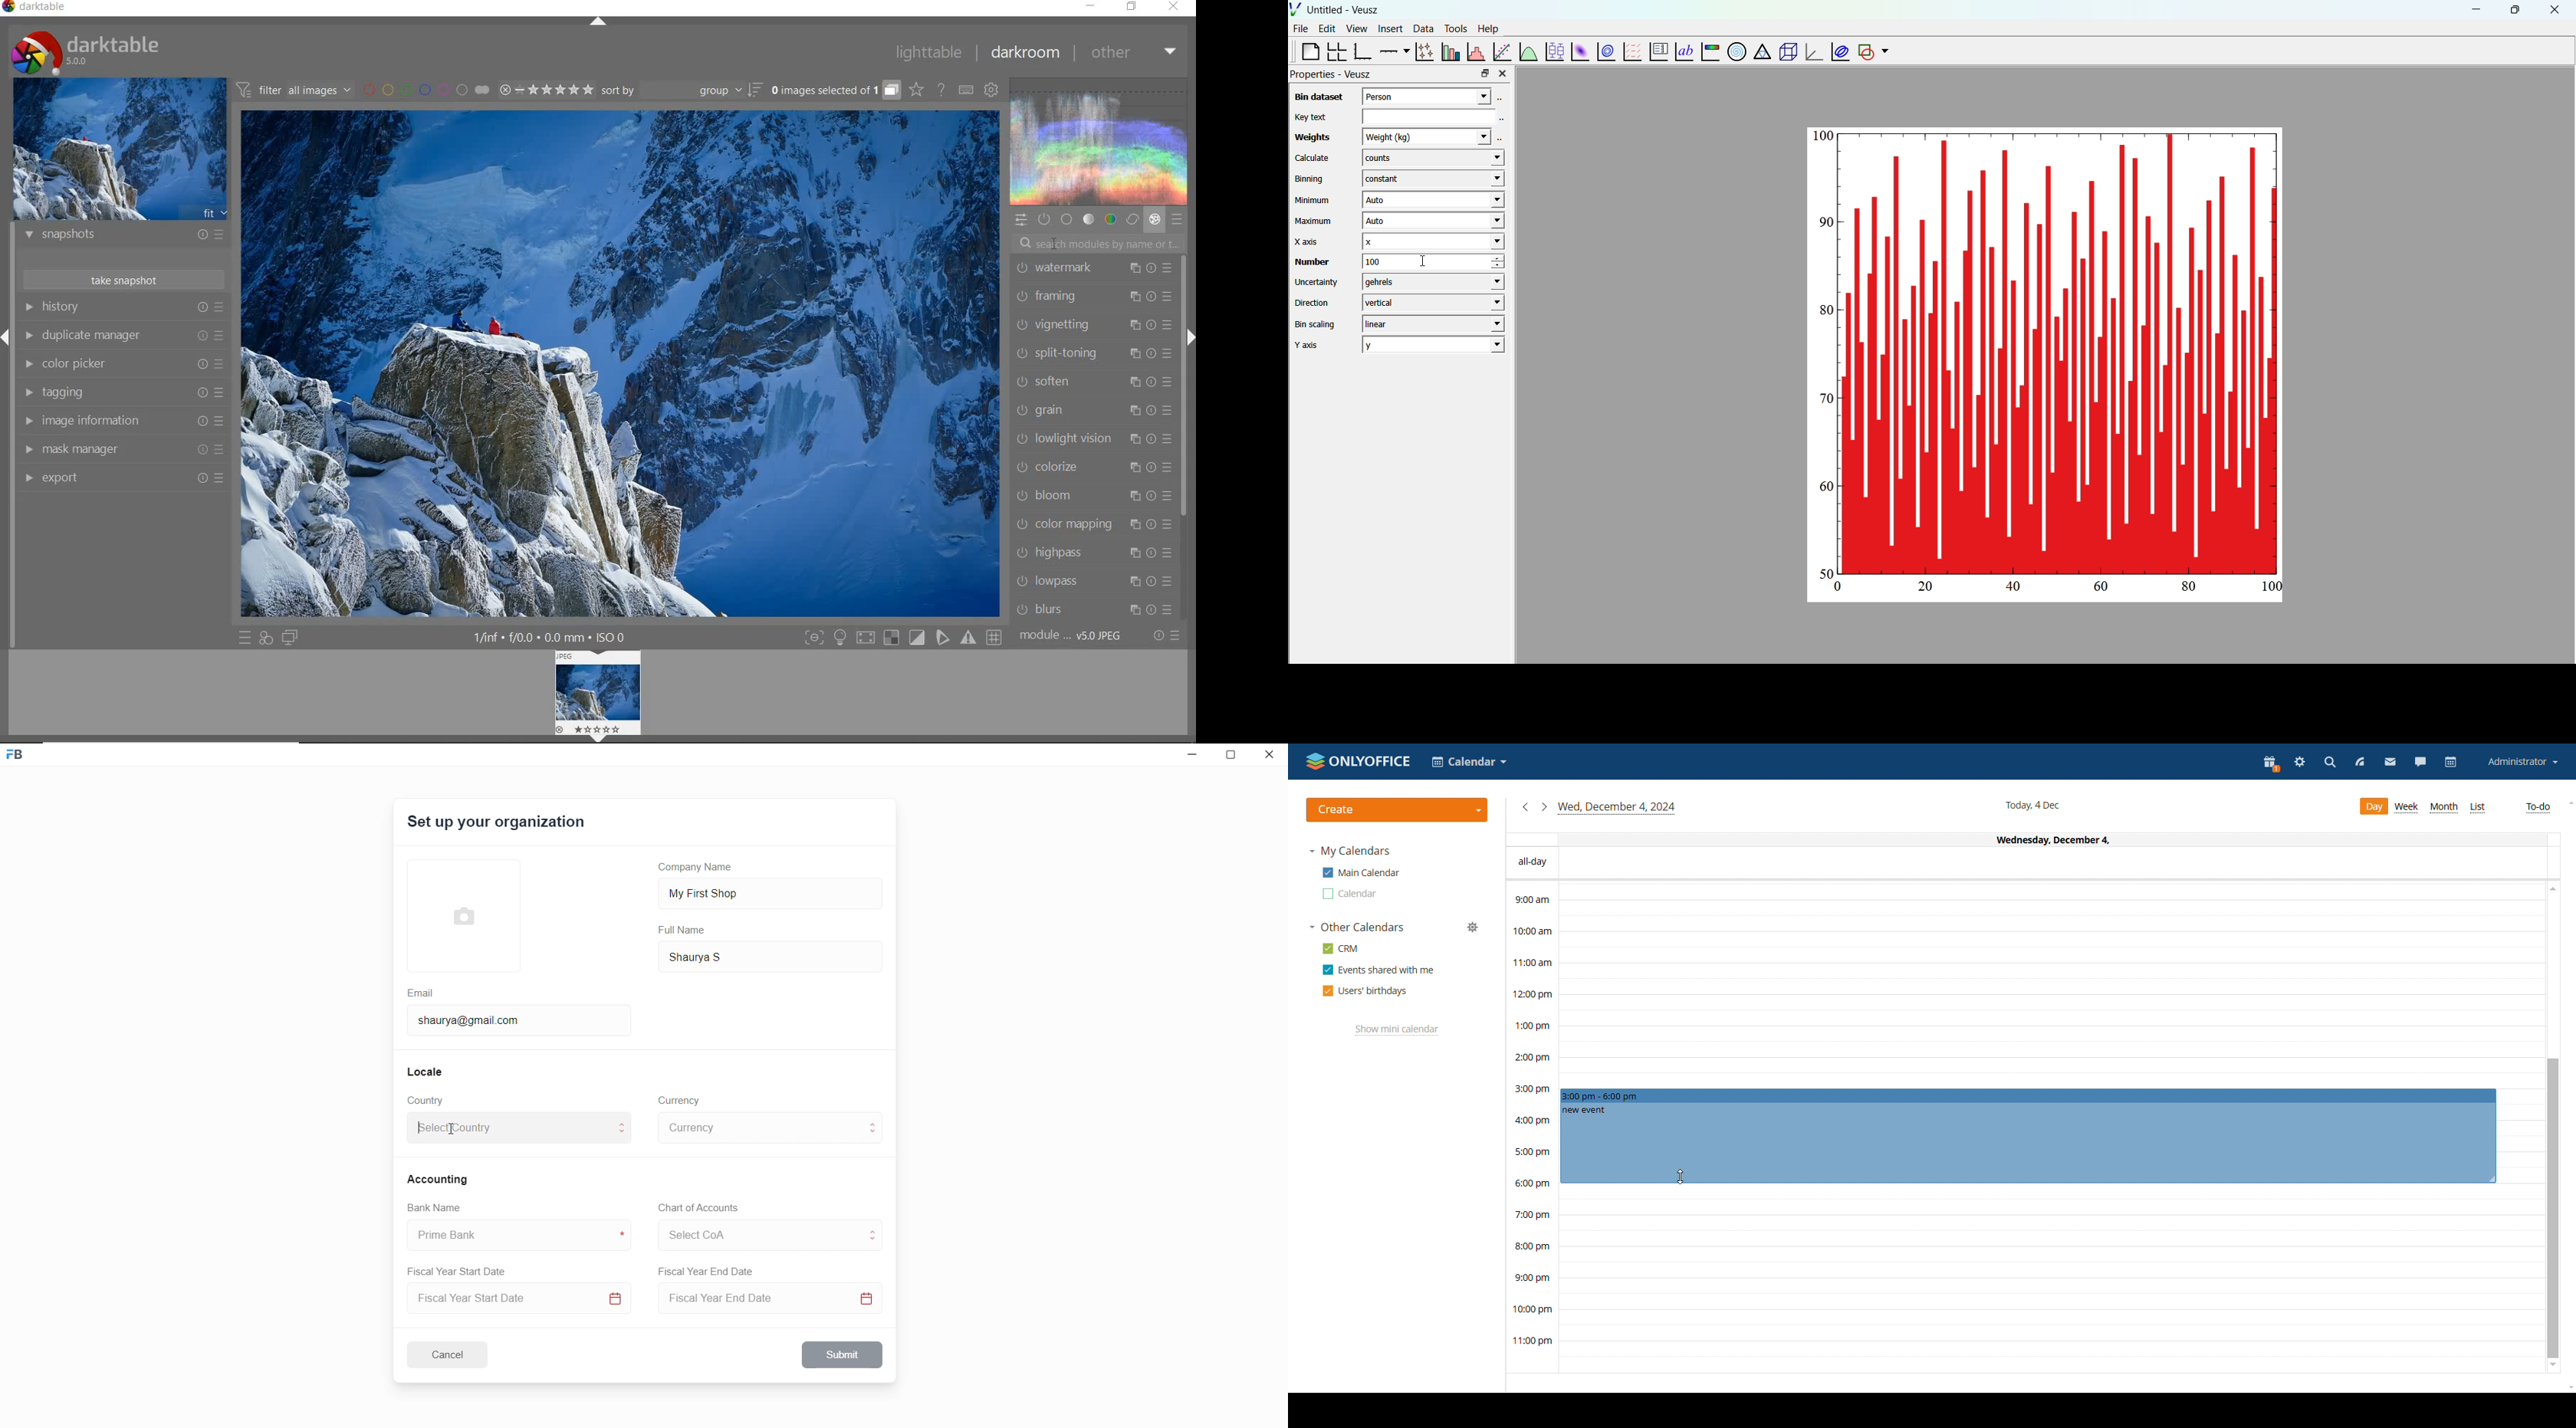  I want to click on restore, so click(1134, 8).